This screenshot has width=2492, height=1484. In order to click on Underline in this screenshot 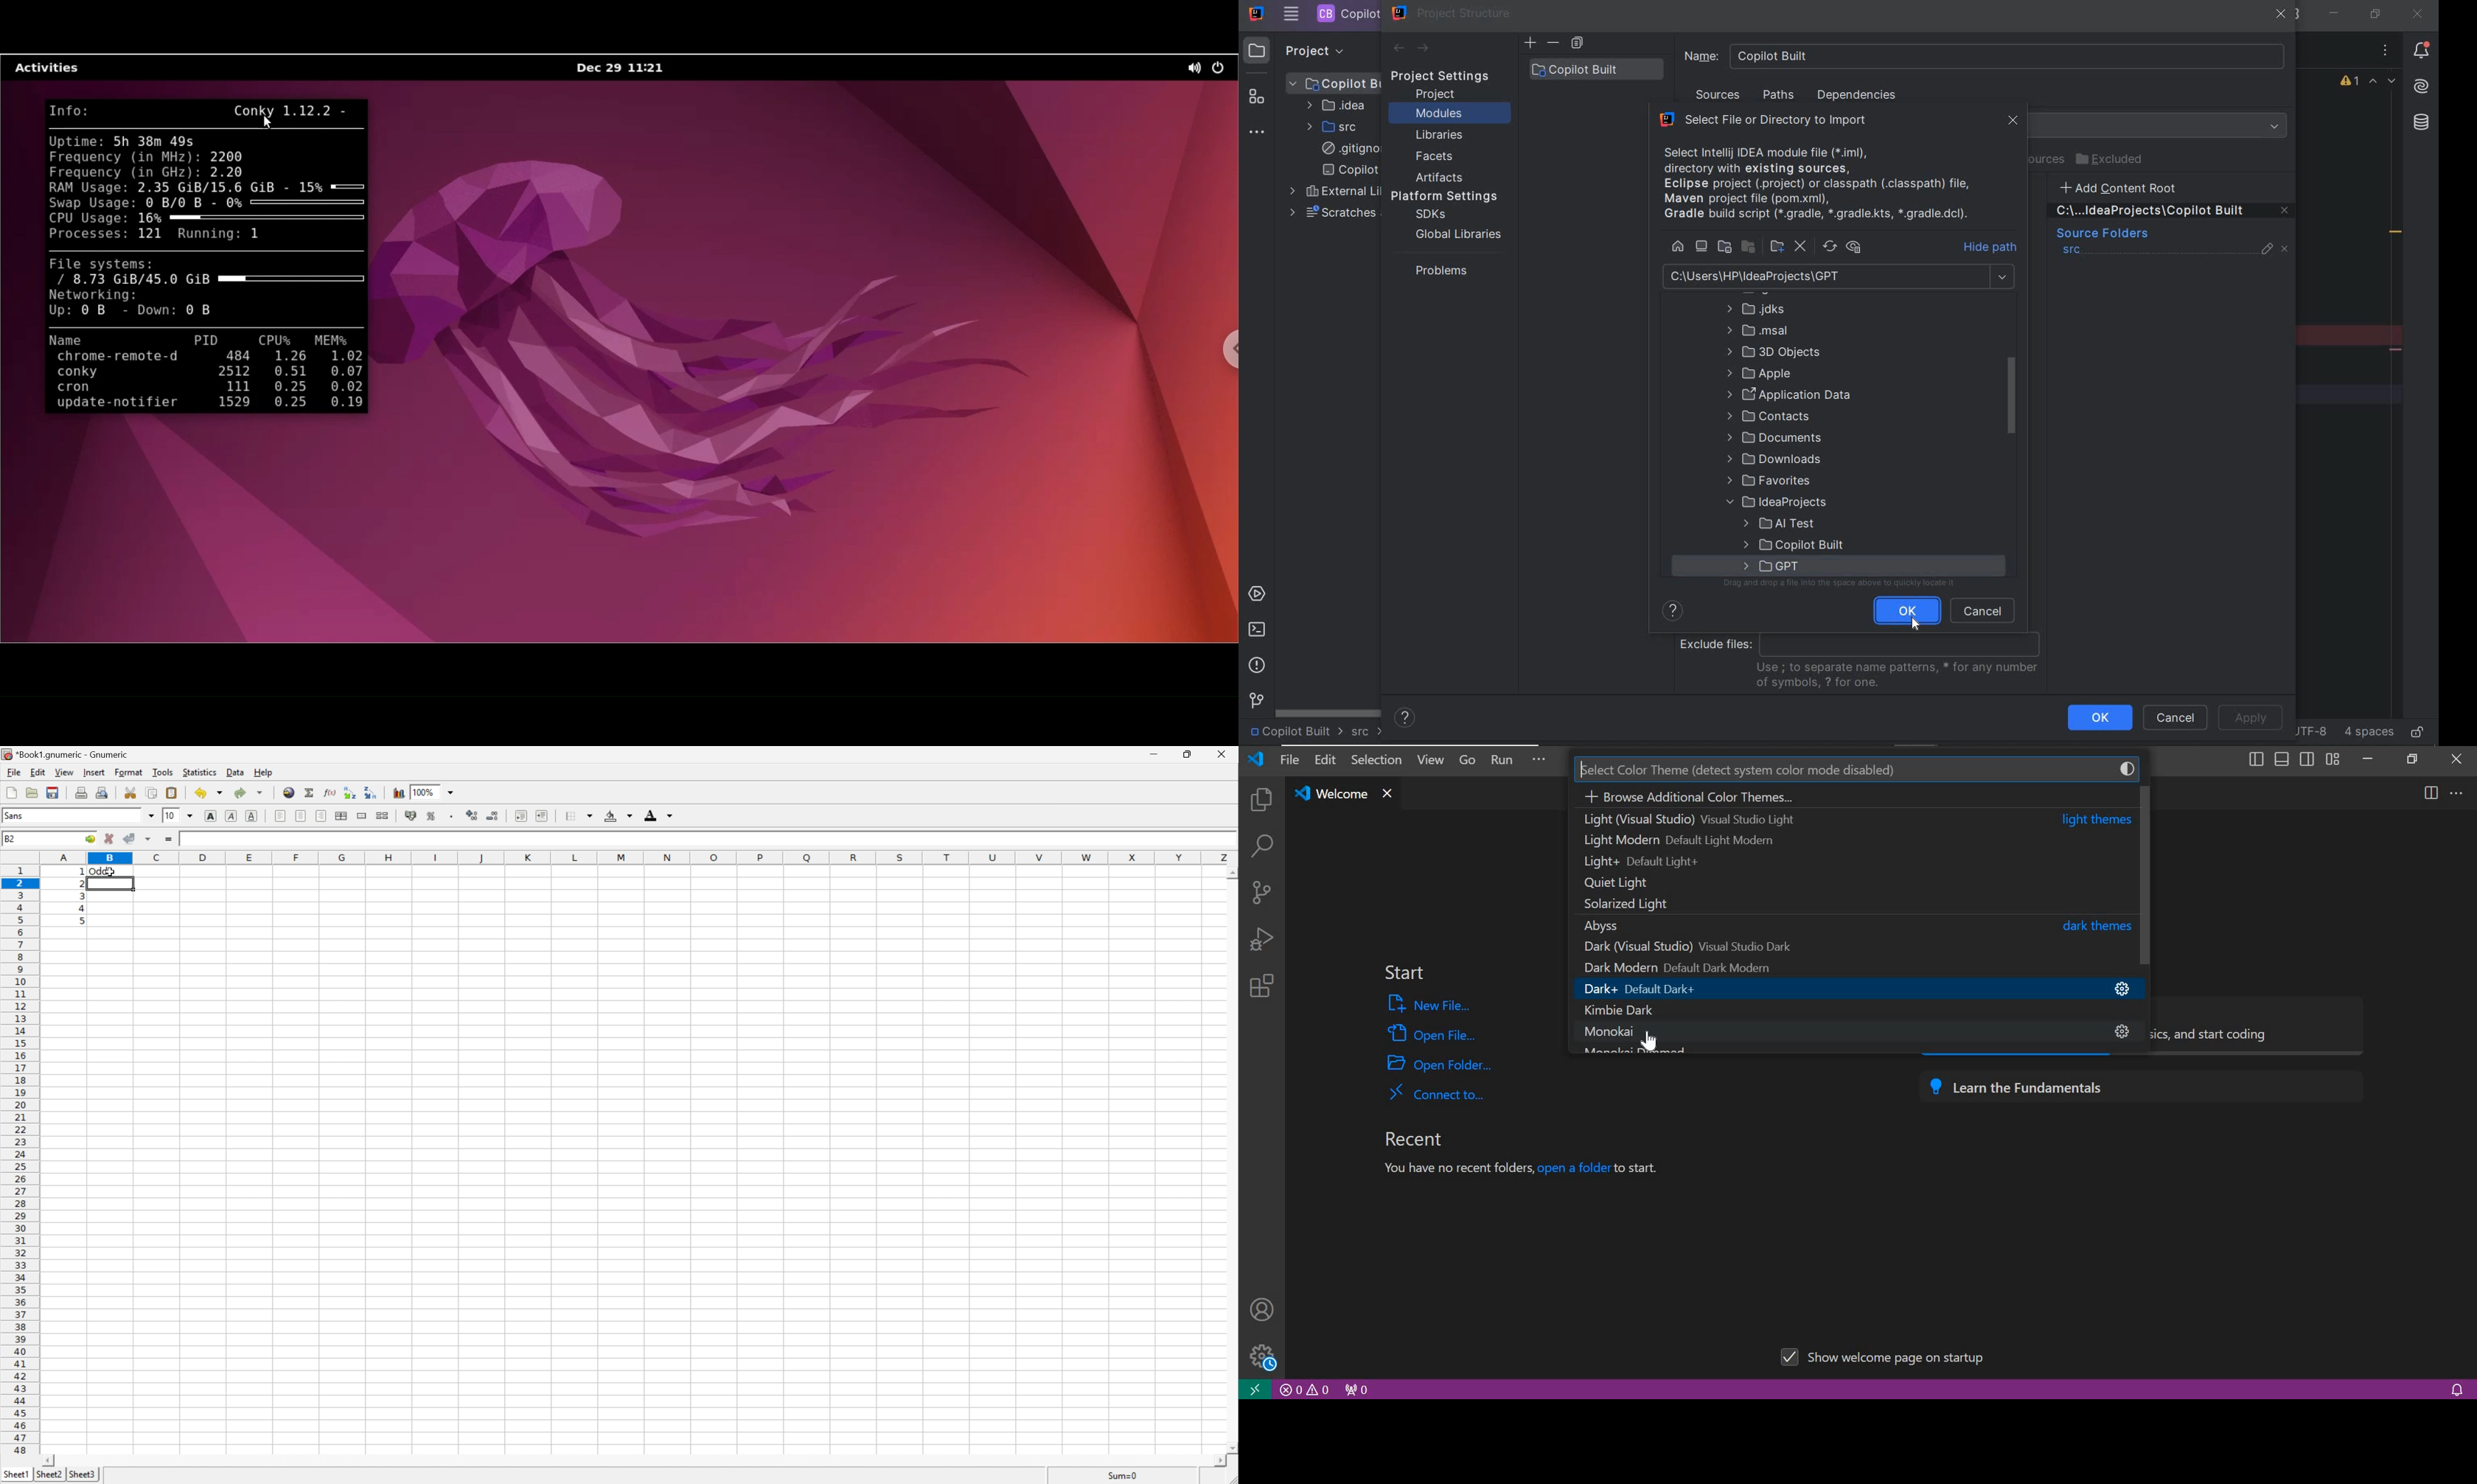, I will do `click(252, 816)`.